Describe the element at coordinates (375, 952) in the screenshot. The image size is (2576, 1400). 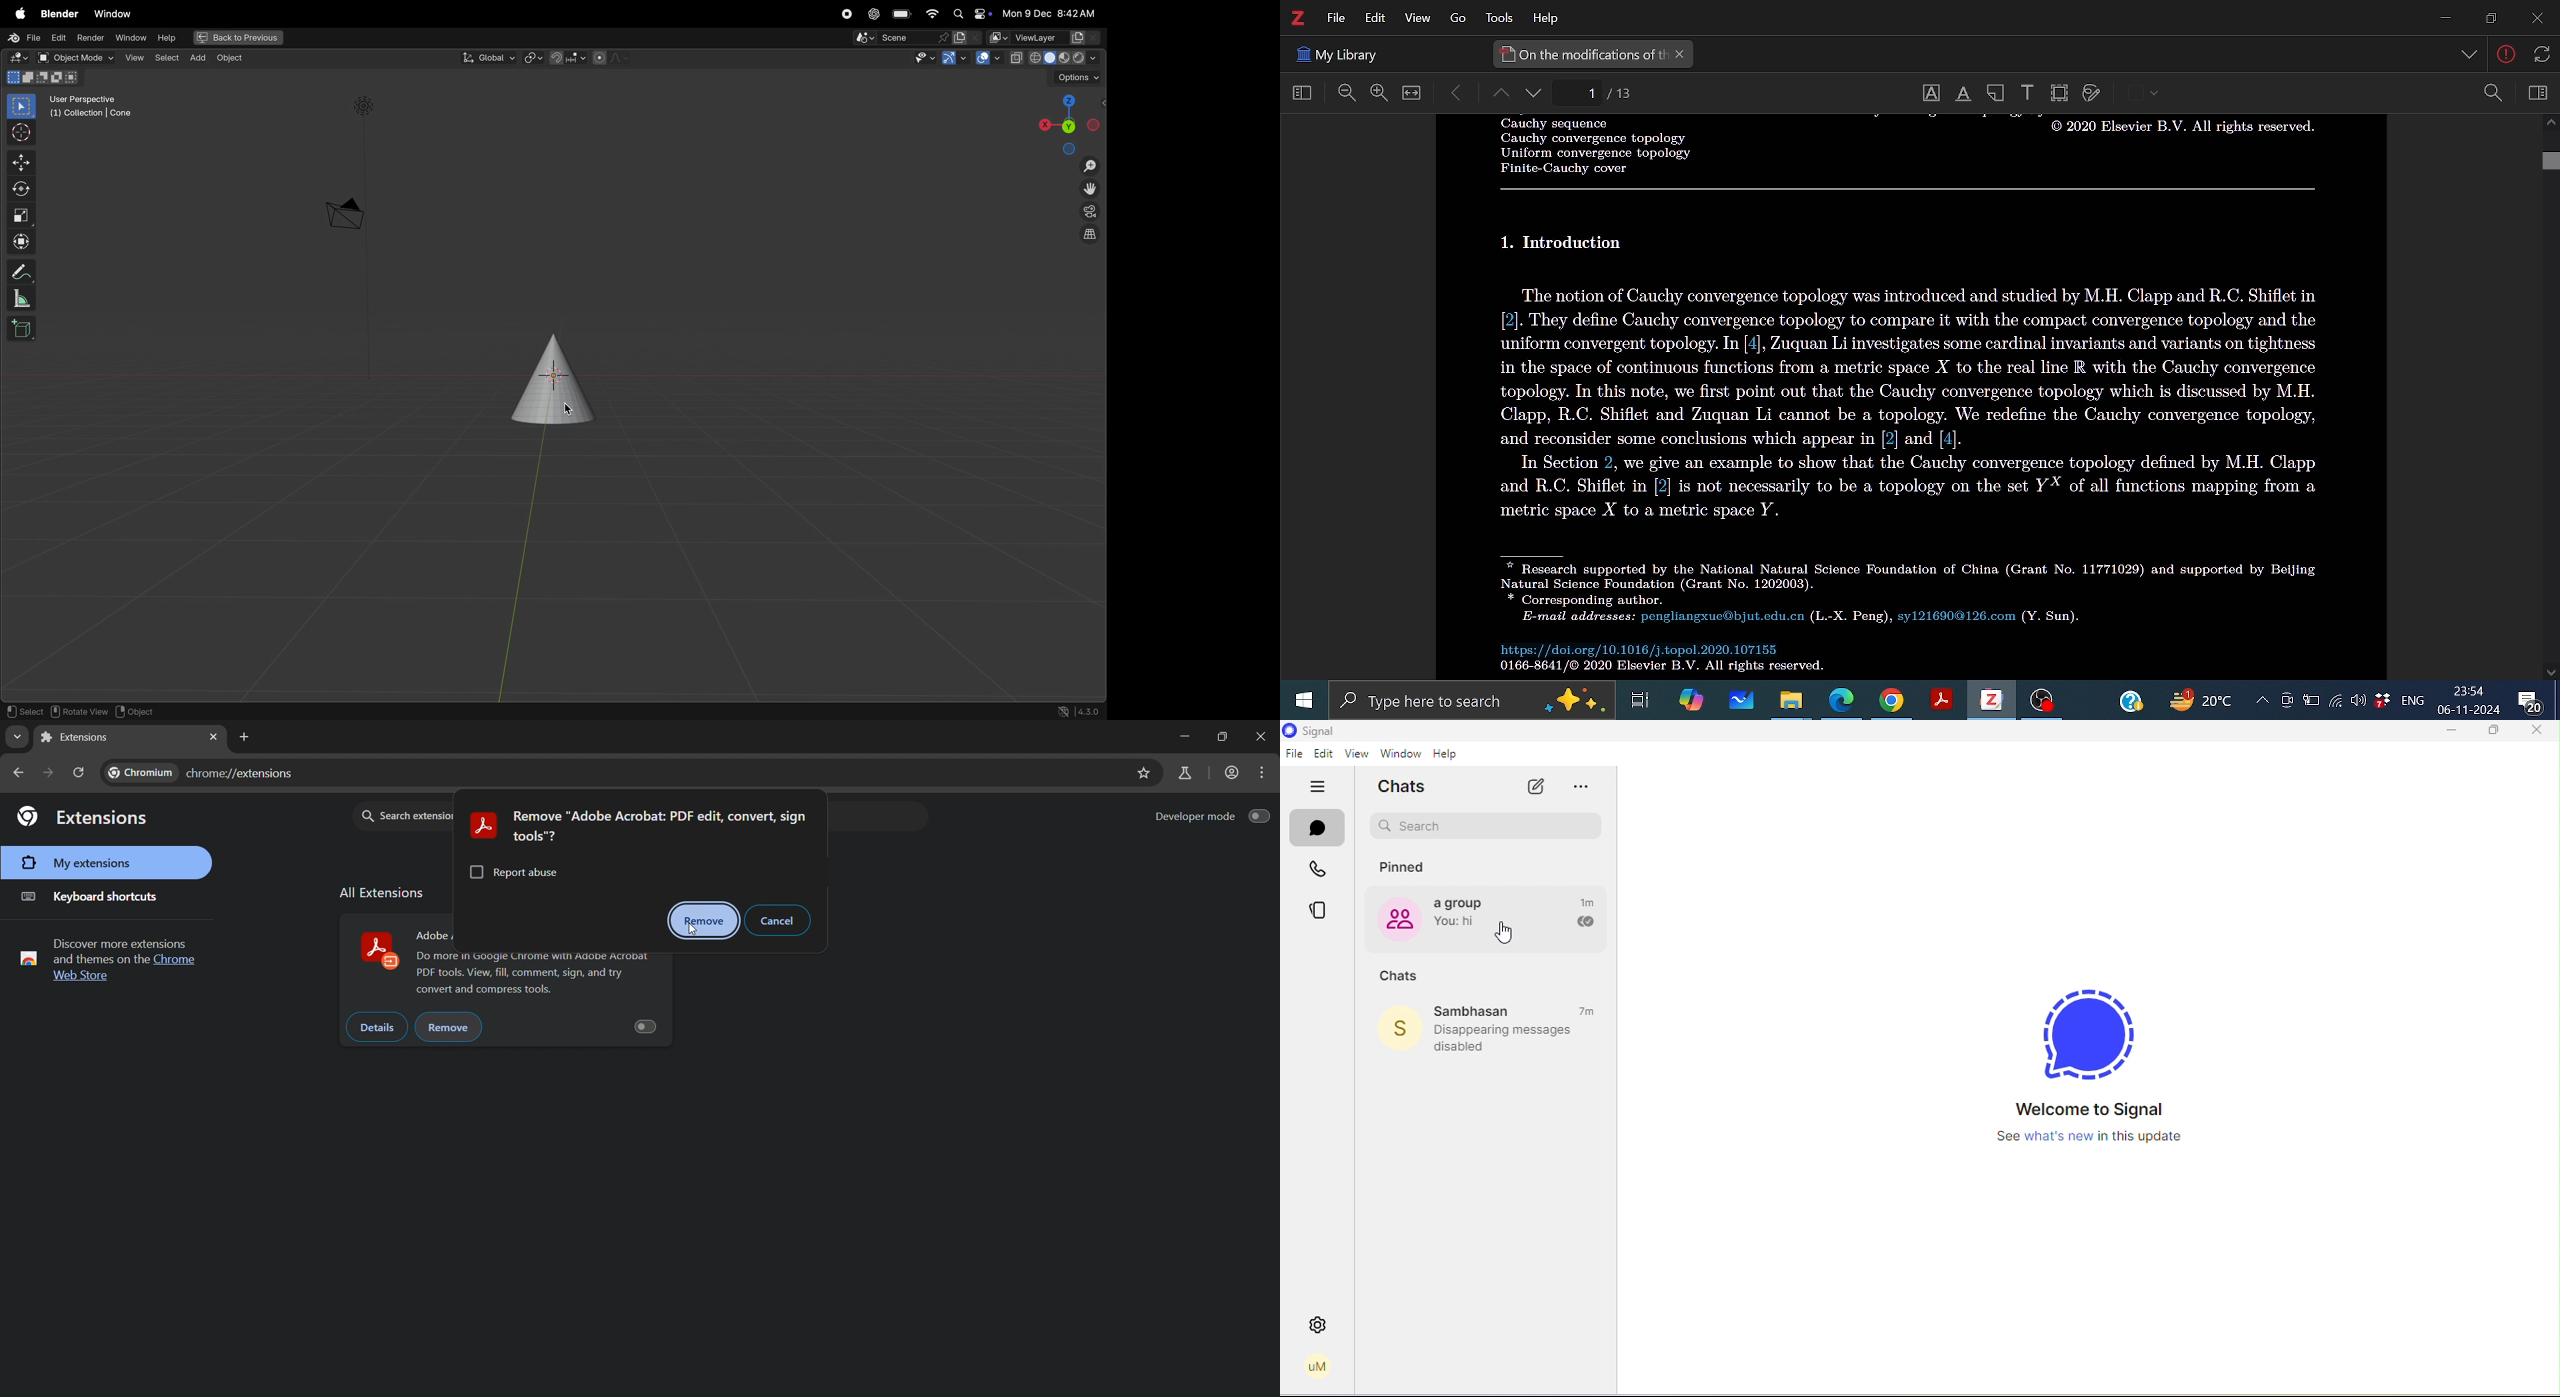
I see `adobe acrobat logo` at that location.